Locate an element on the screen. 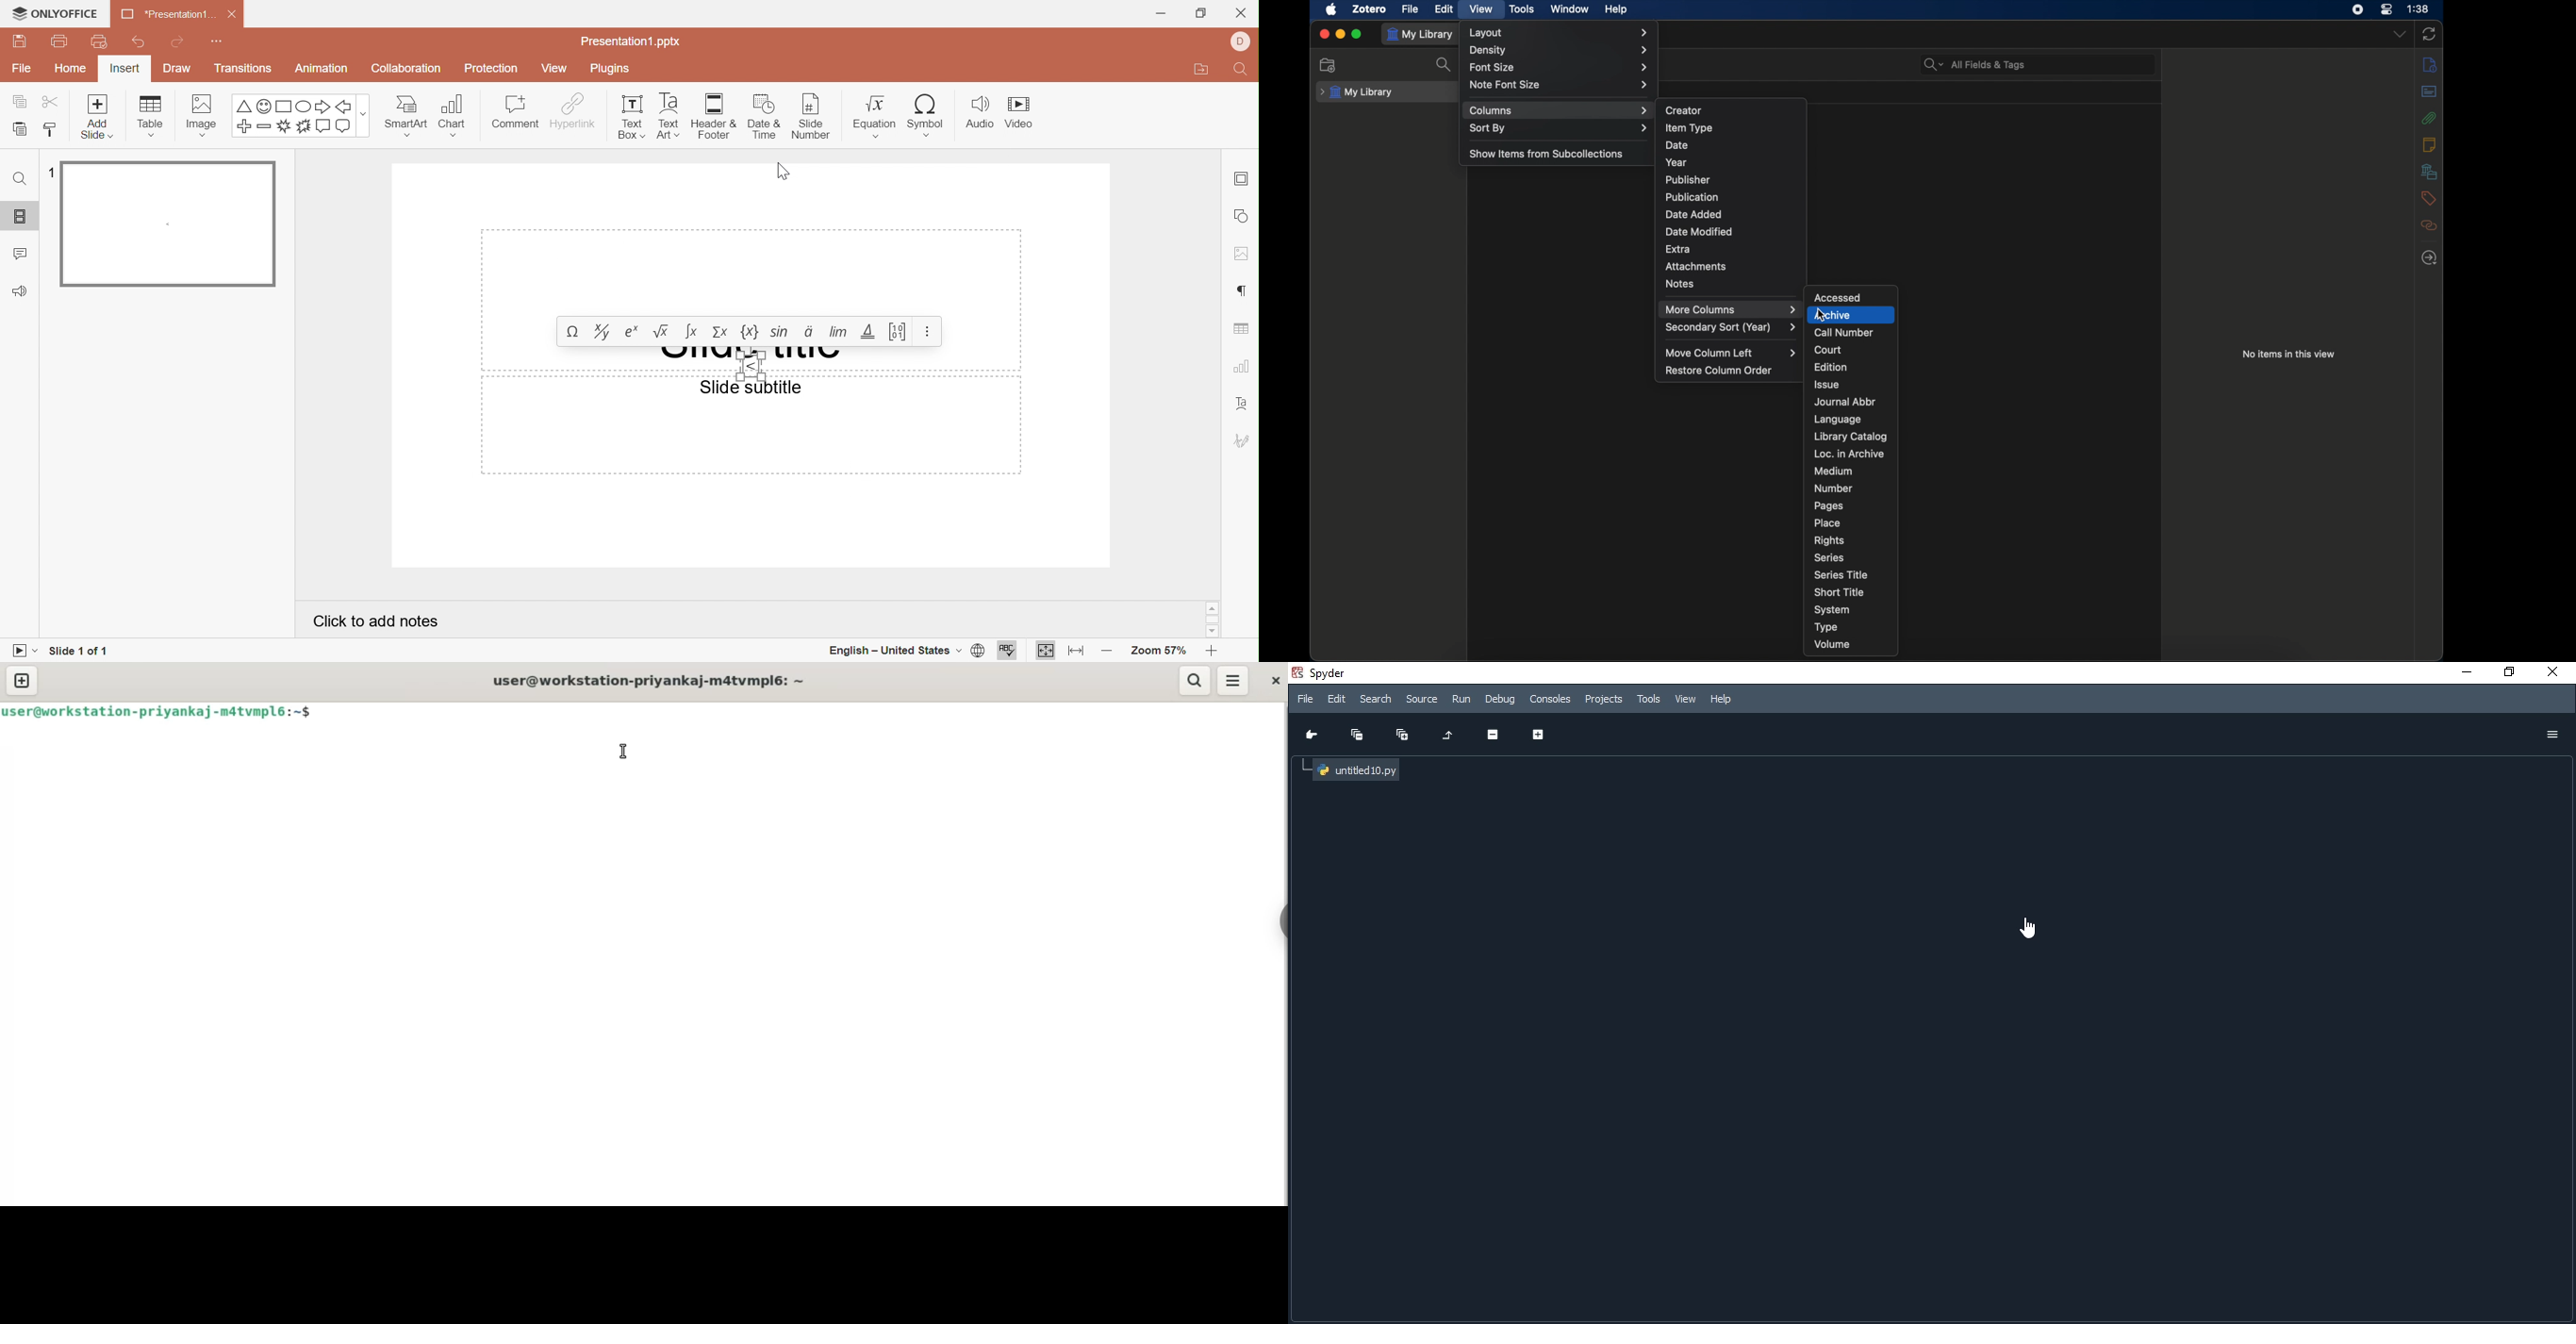 This screenshot has height=1344, width=2576. secondary sort is located at coordinates (1731, 327).